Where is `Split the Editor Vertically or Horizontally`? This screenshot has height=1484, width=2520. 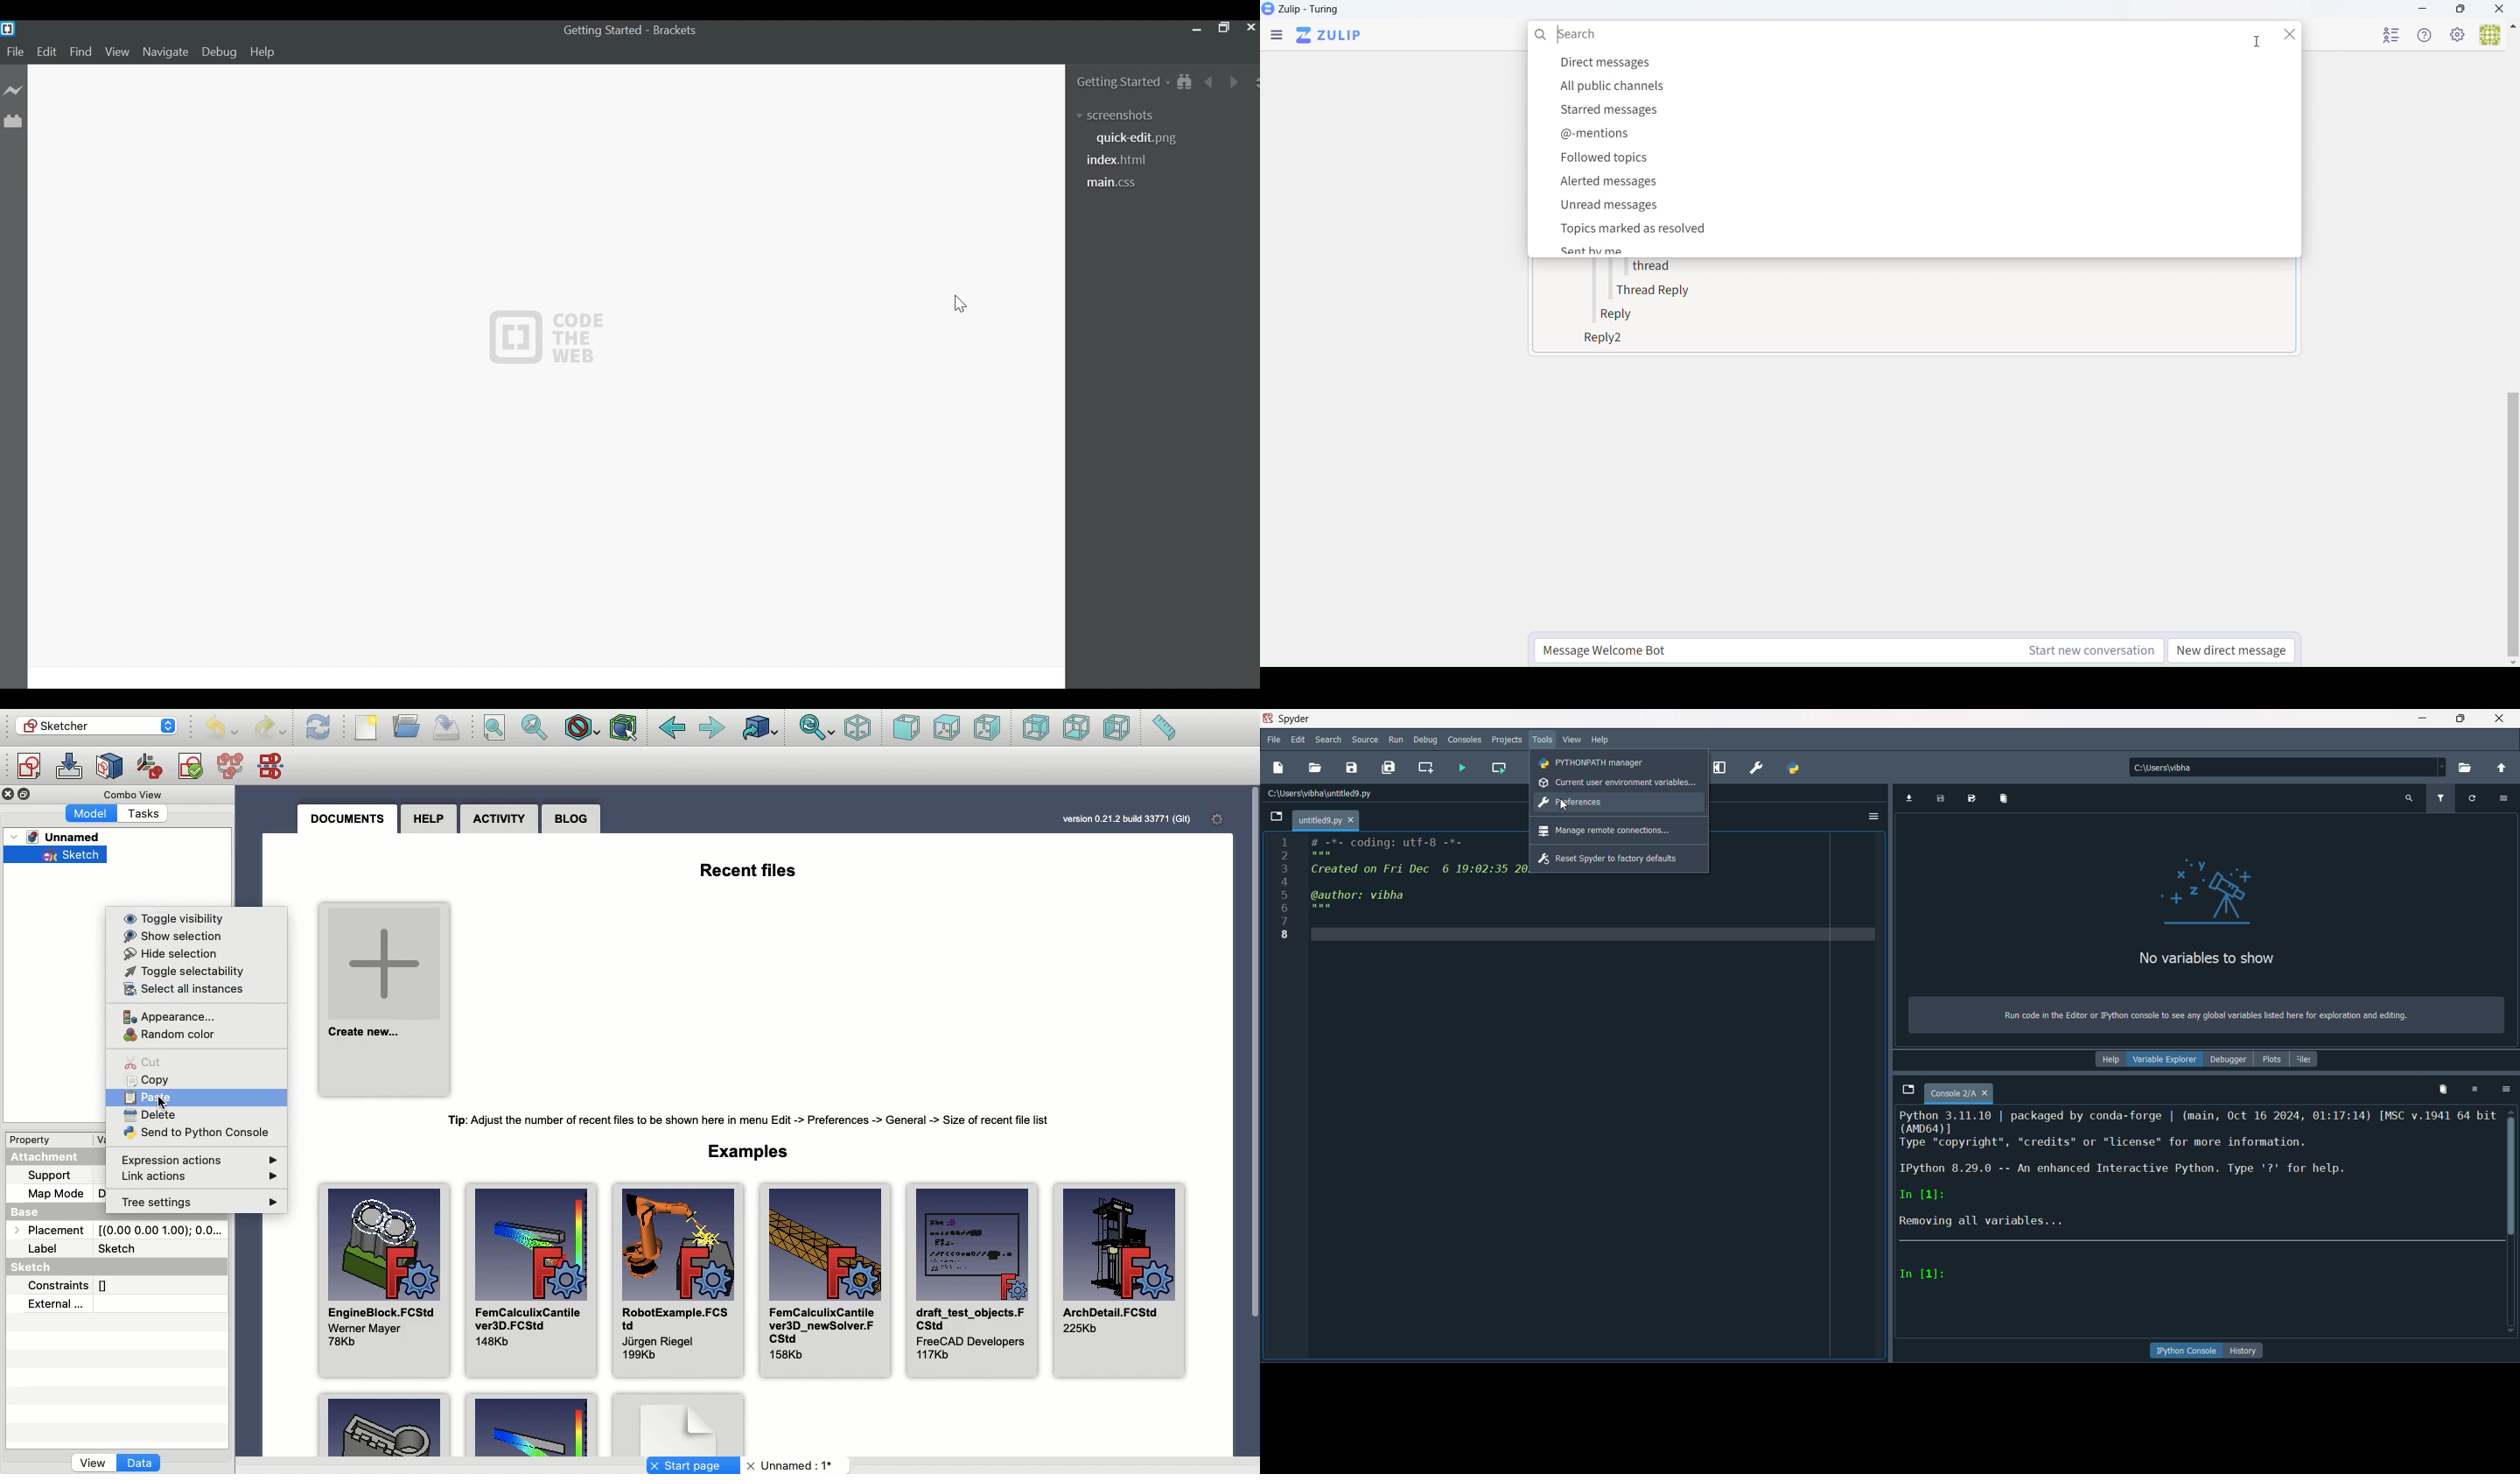 Split the Editor Vertically or Horizontally is located at coordinates (1252, 81).